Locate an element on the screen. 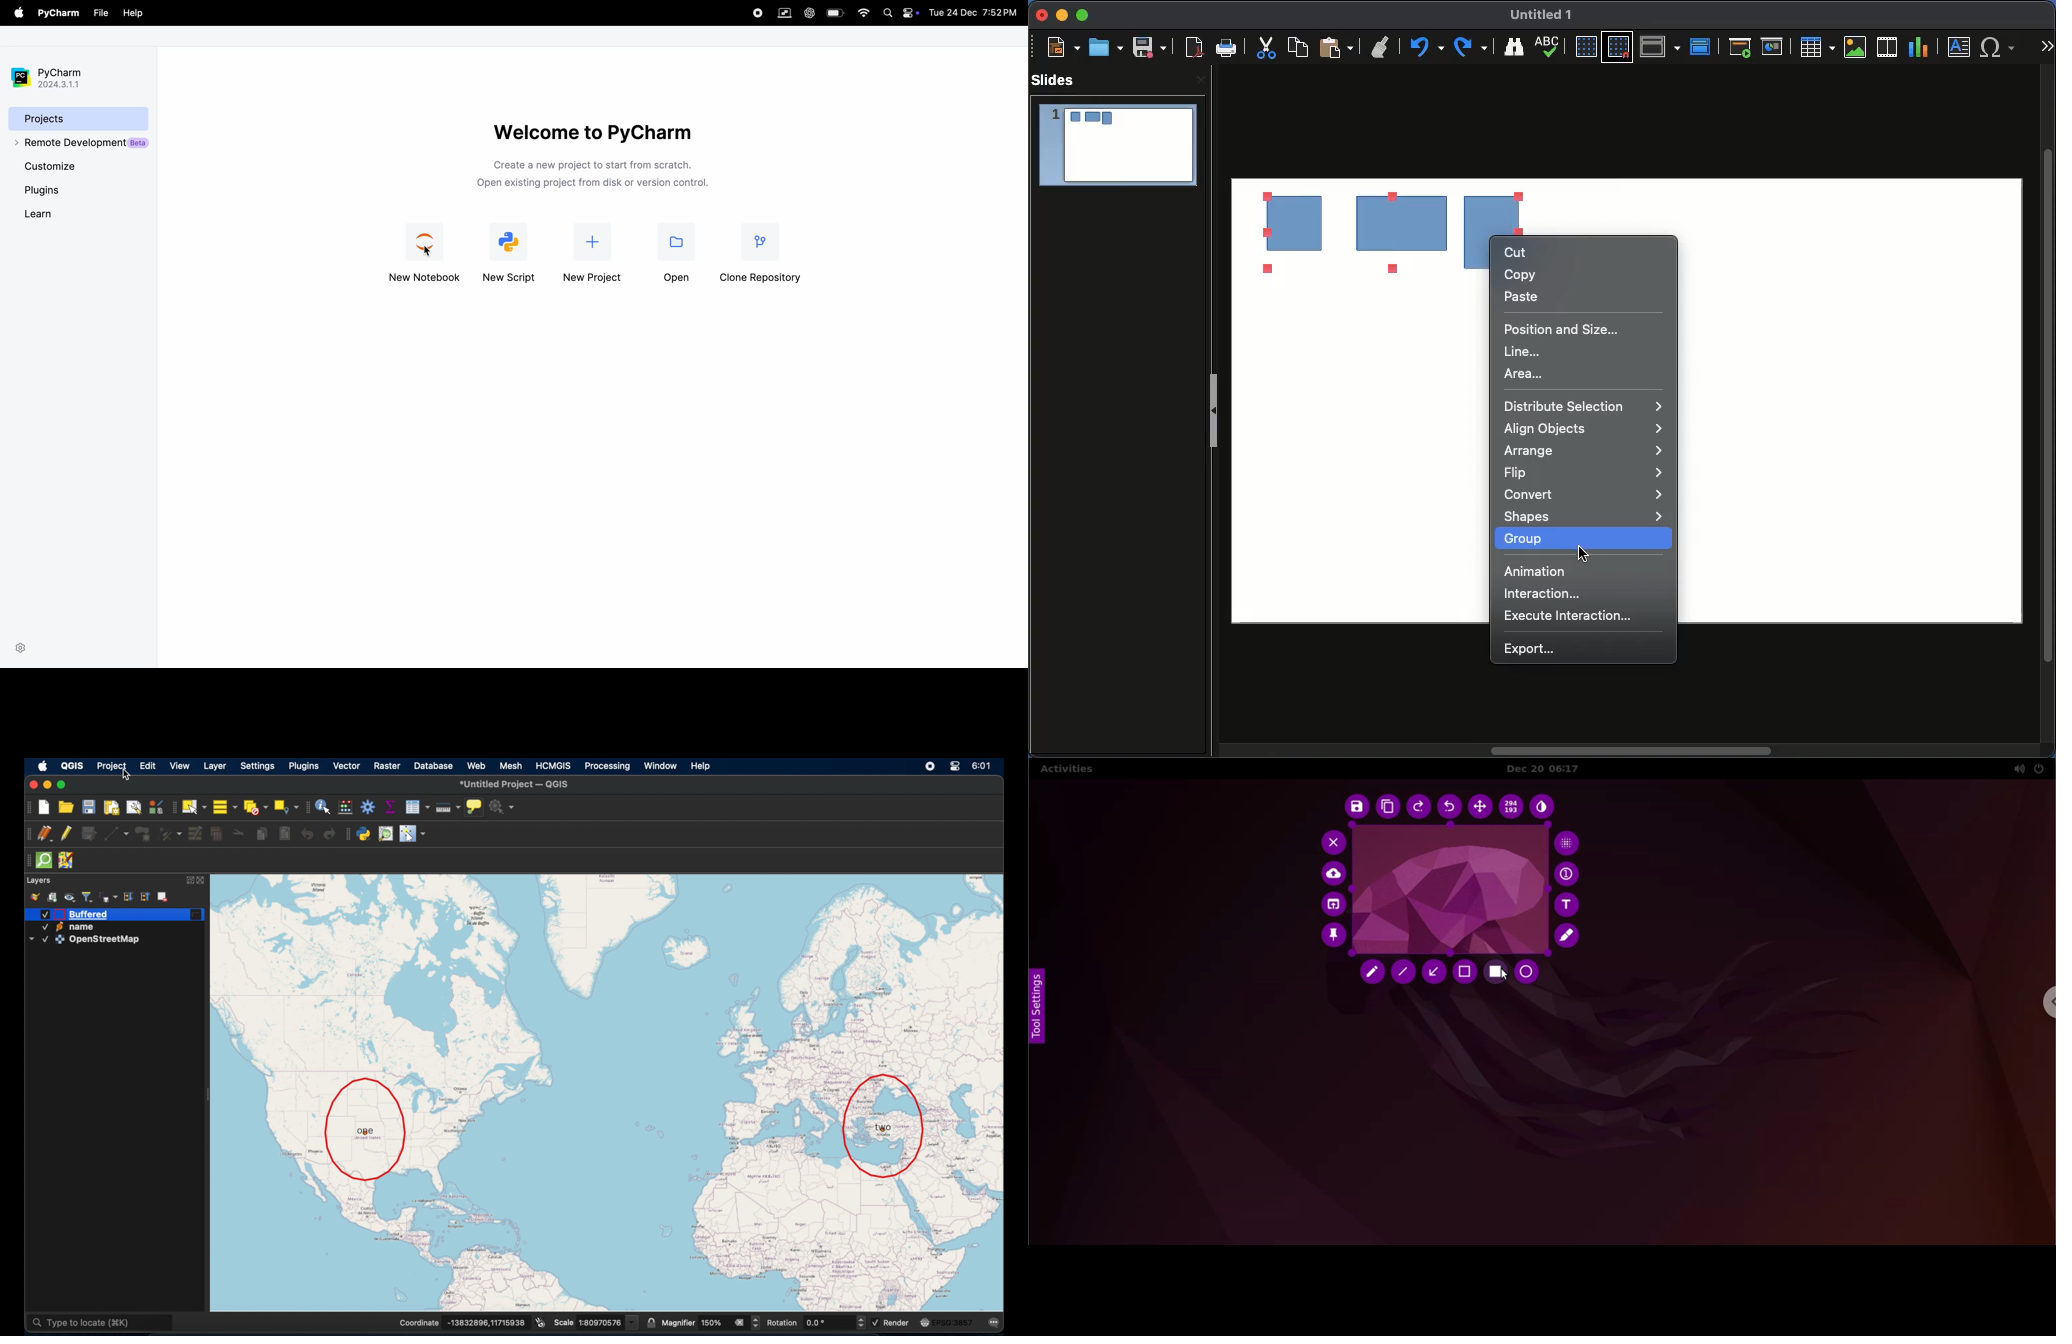  jsom remote is located at coordinates (66, 861).